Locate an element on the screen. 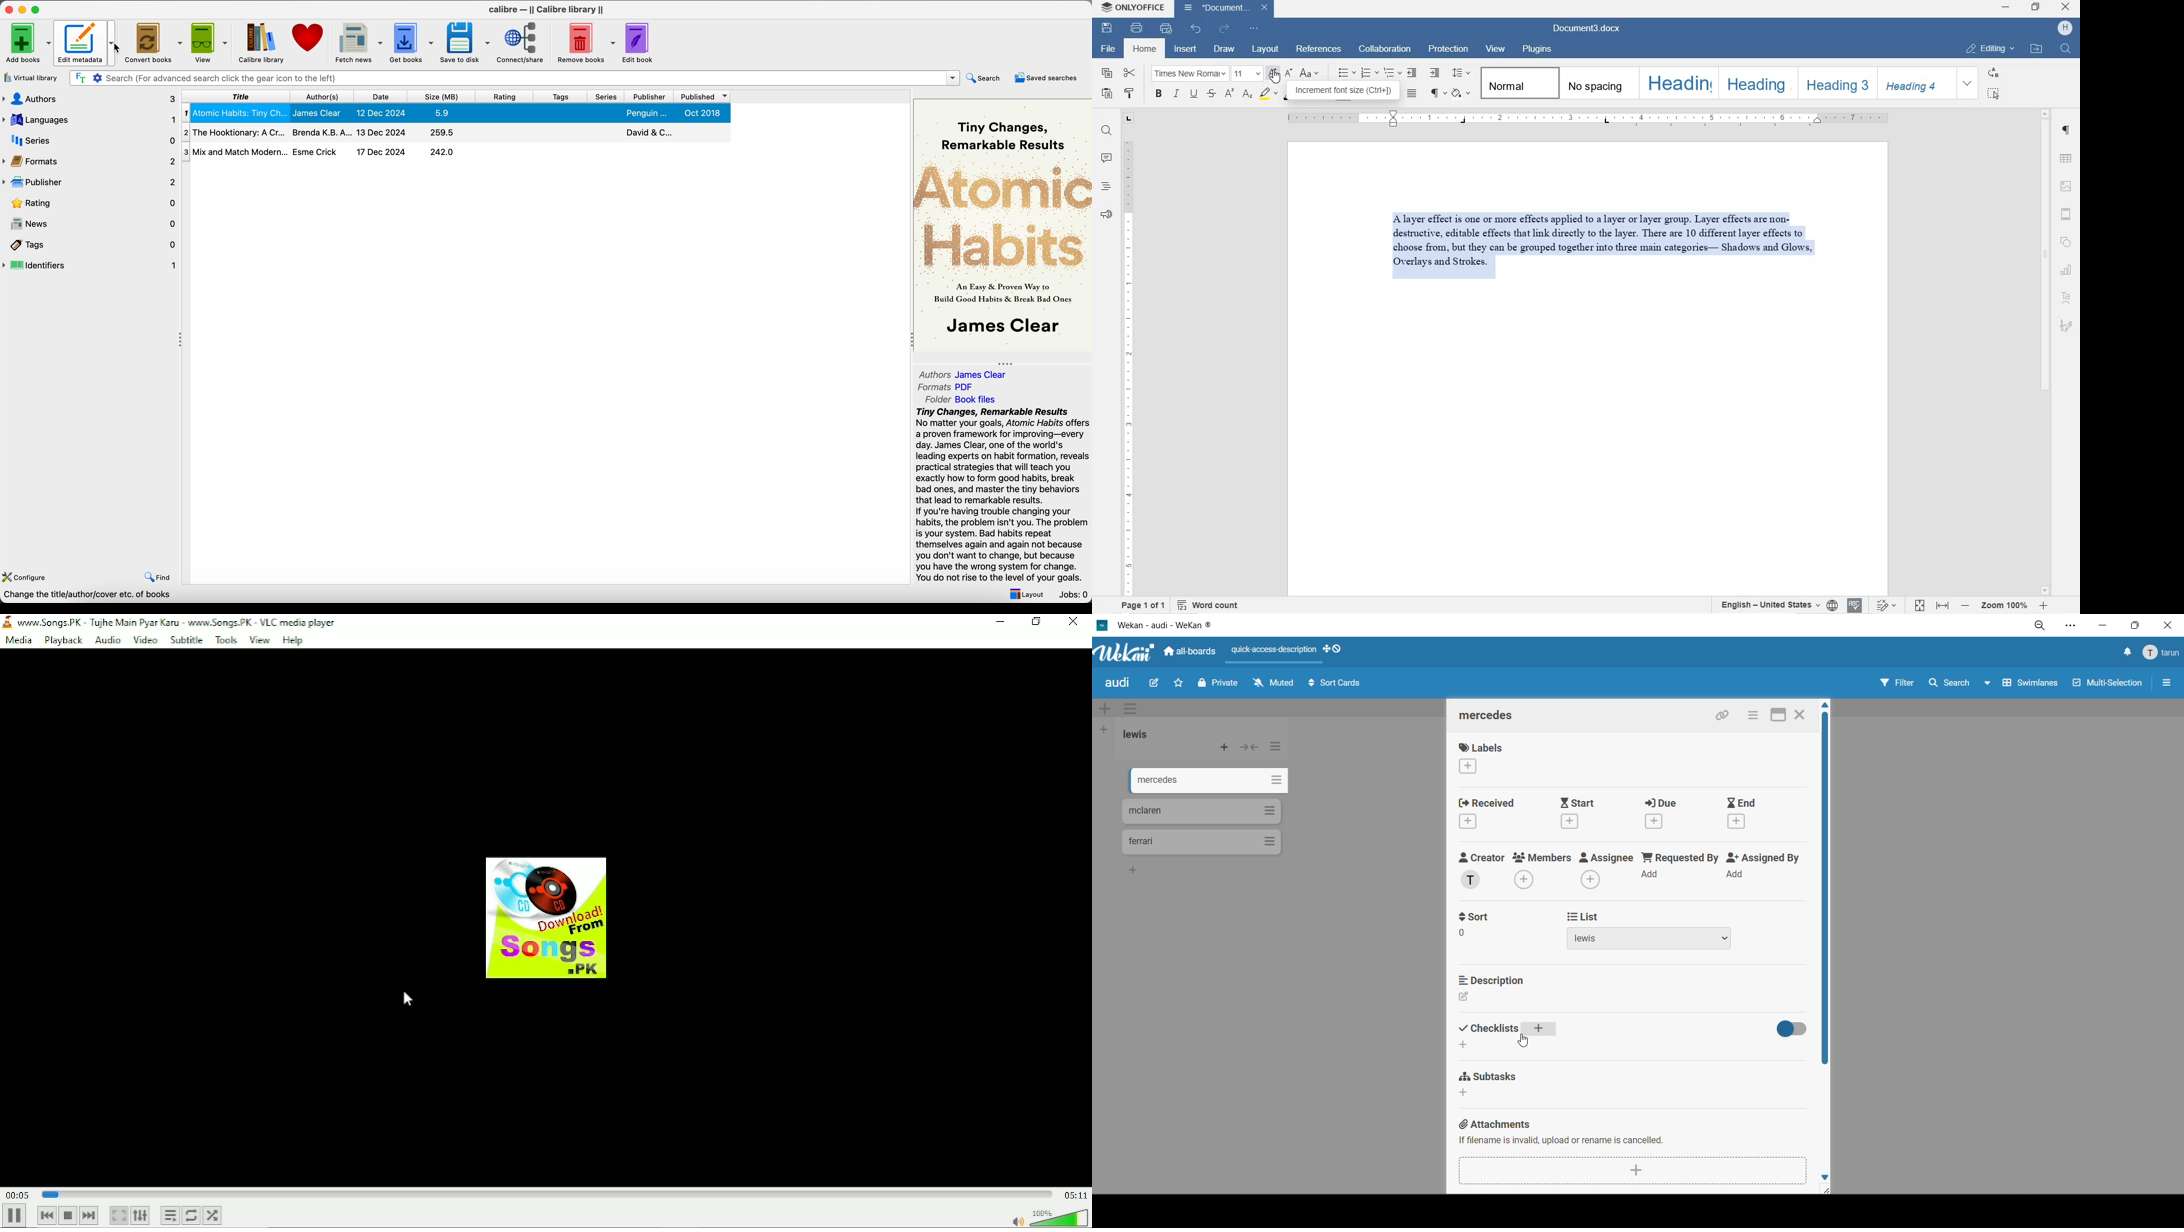  track changes is located at coordinates (1888, 605).